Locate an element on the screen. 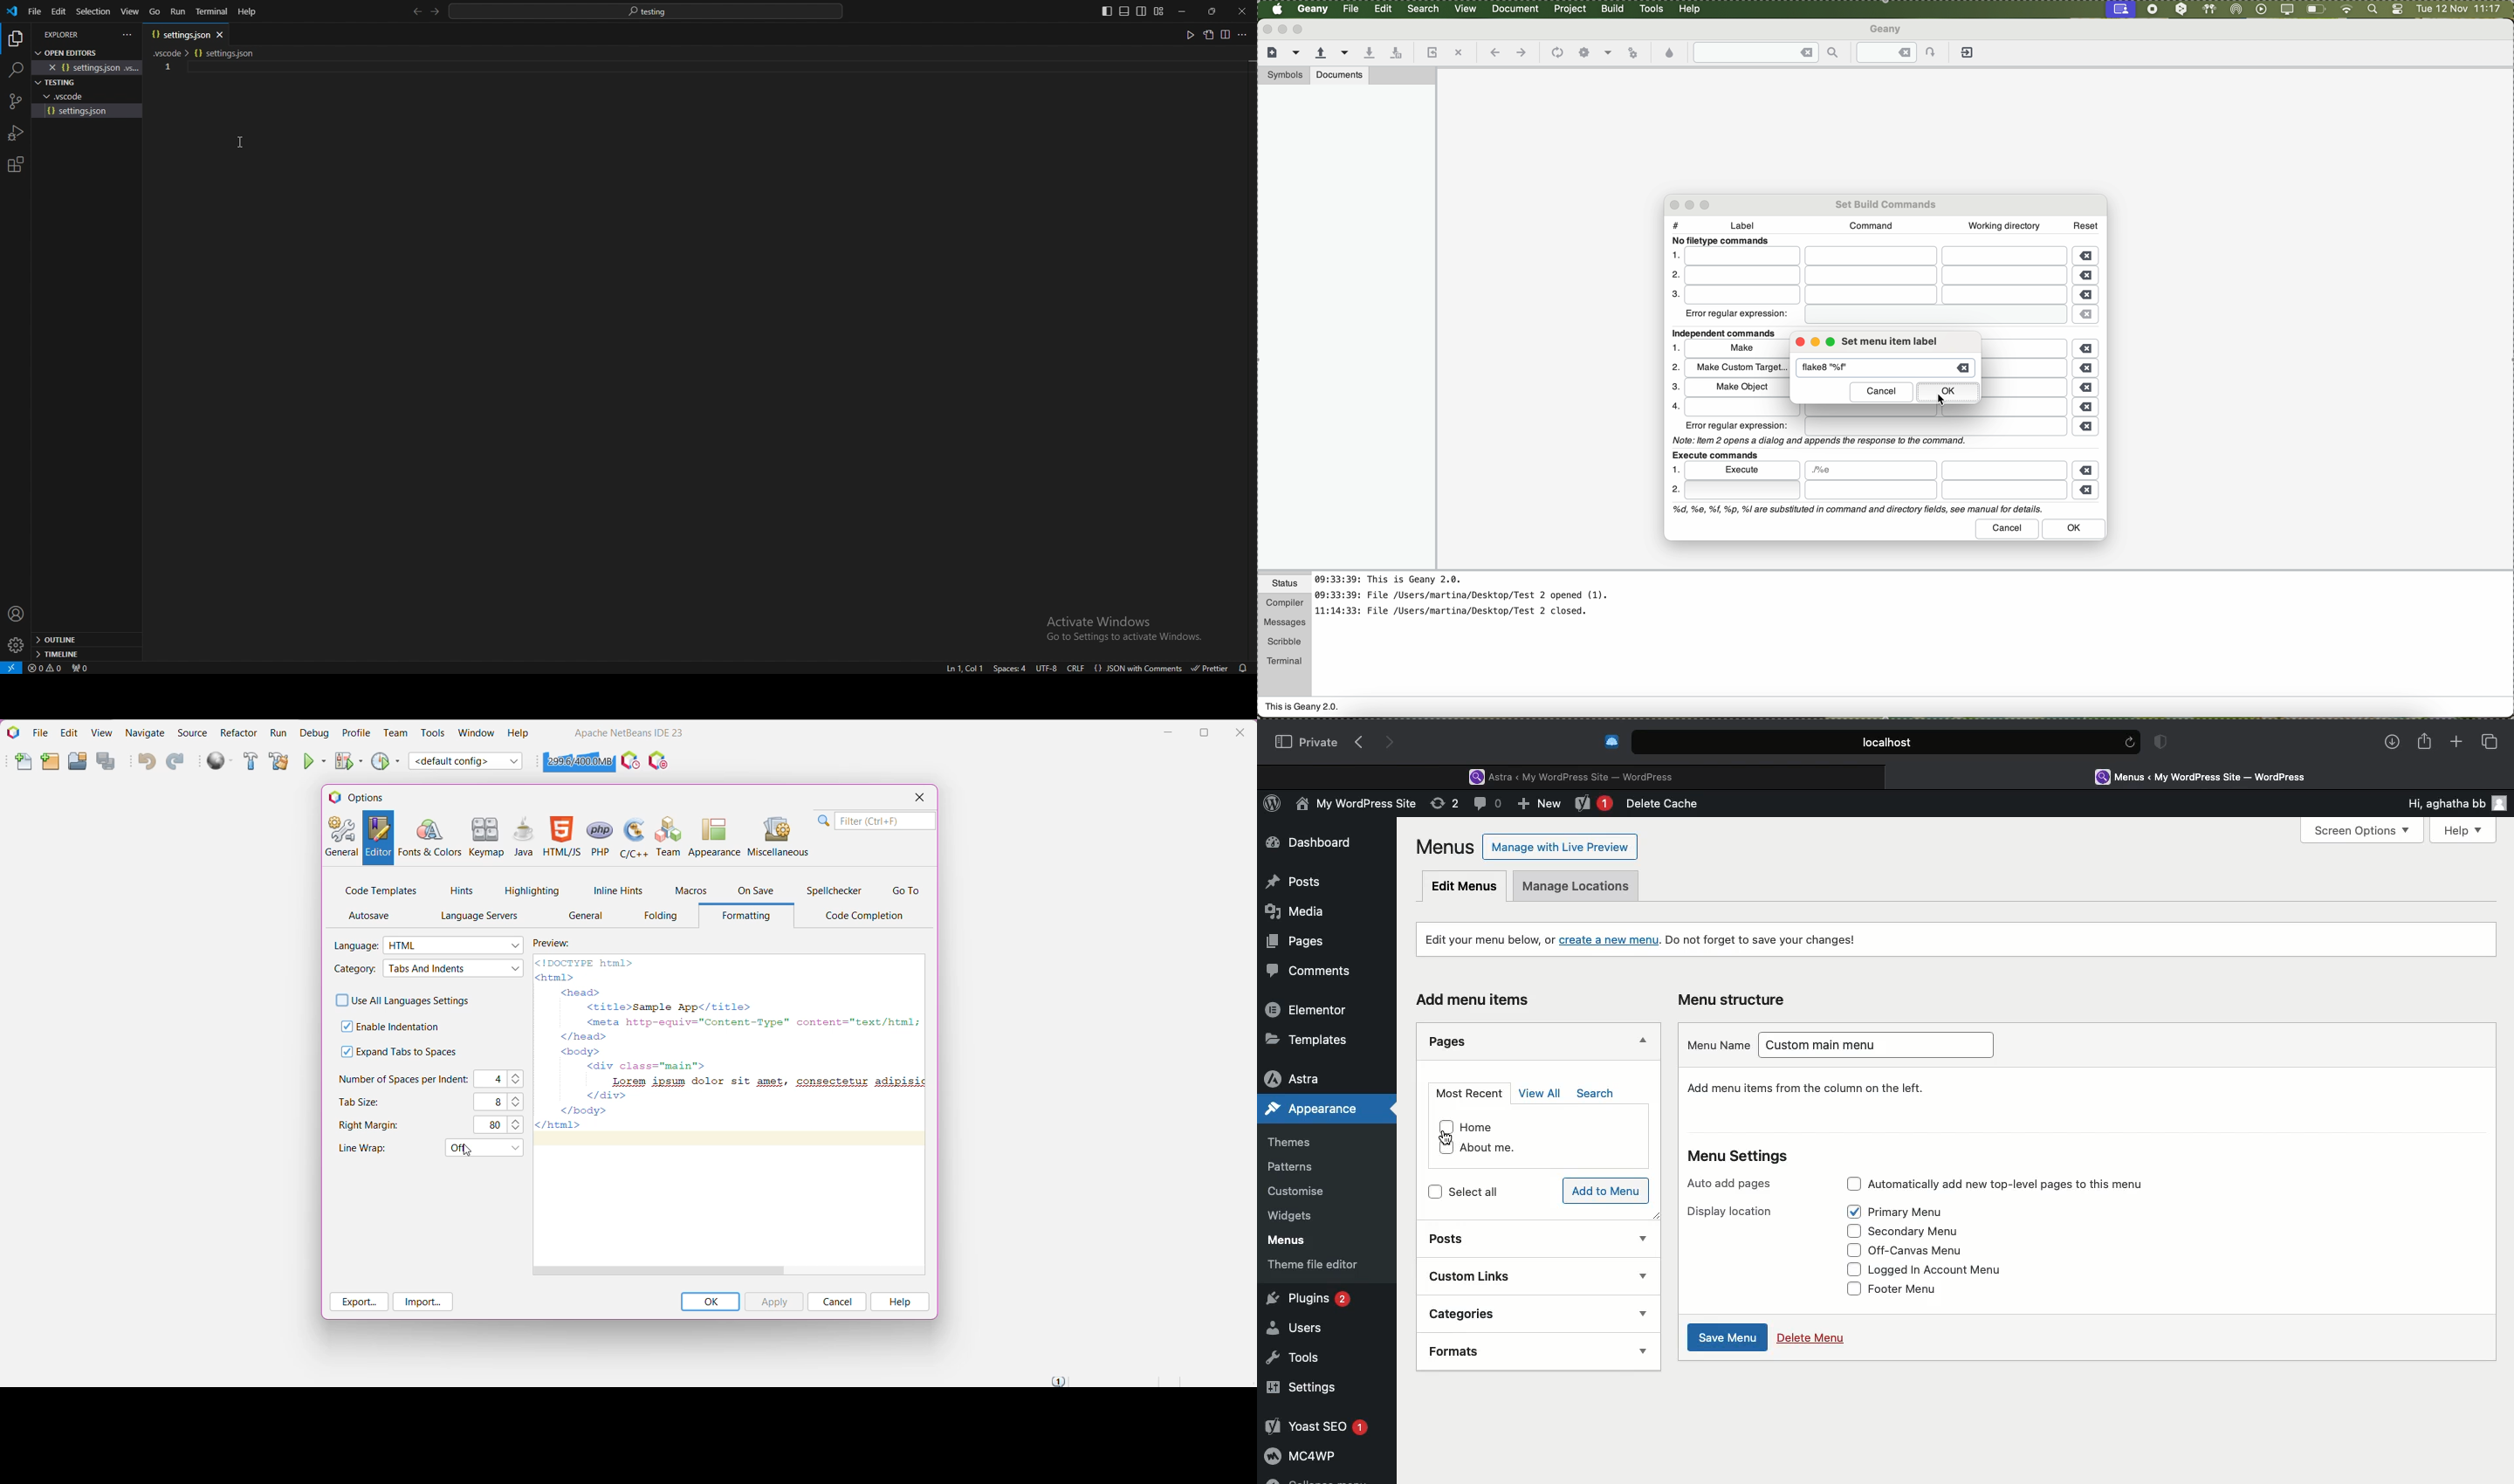 The image size is (2520, 1484). About me is located at coordinates (1499, 1152).